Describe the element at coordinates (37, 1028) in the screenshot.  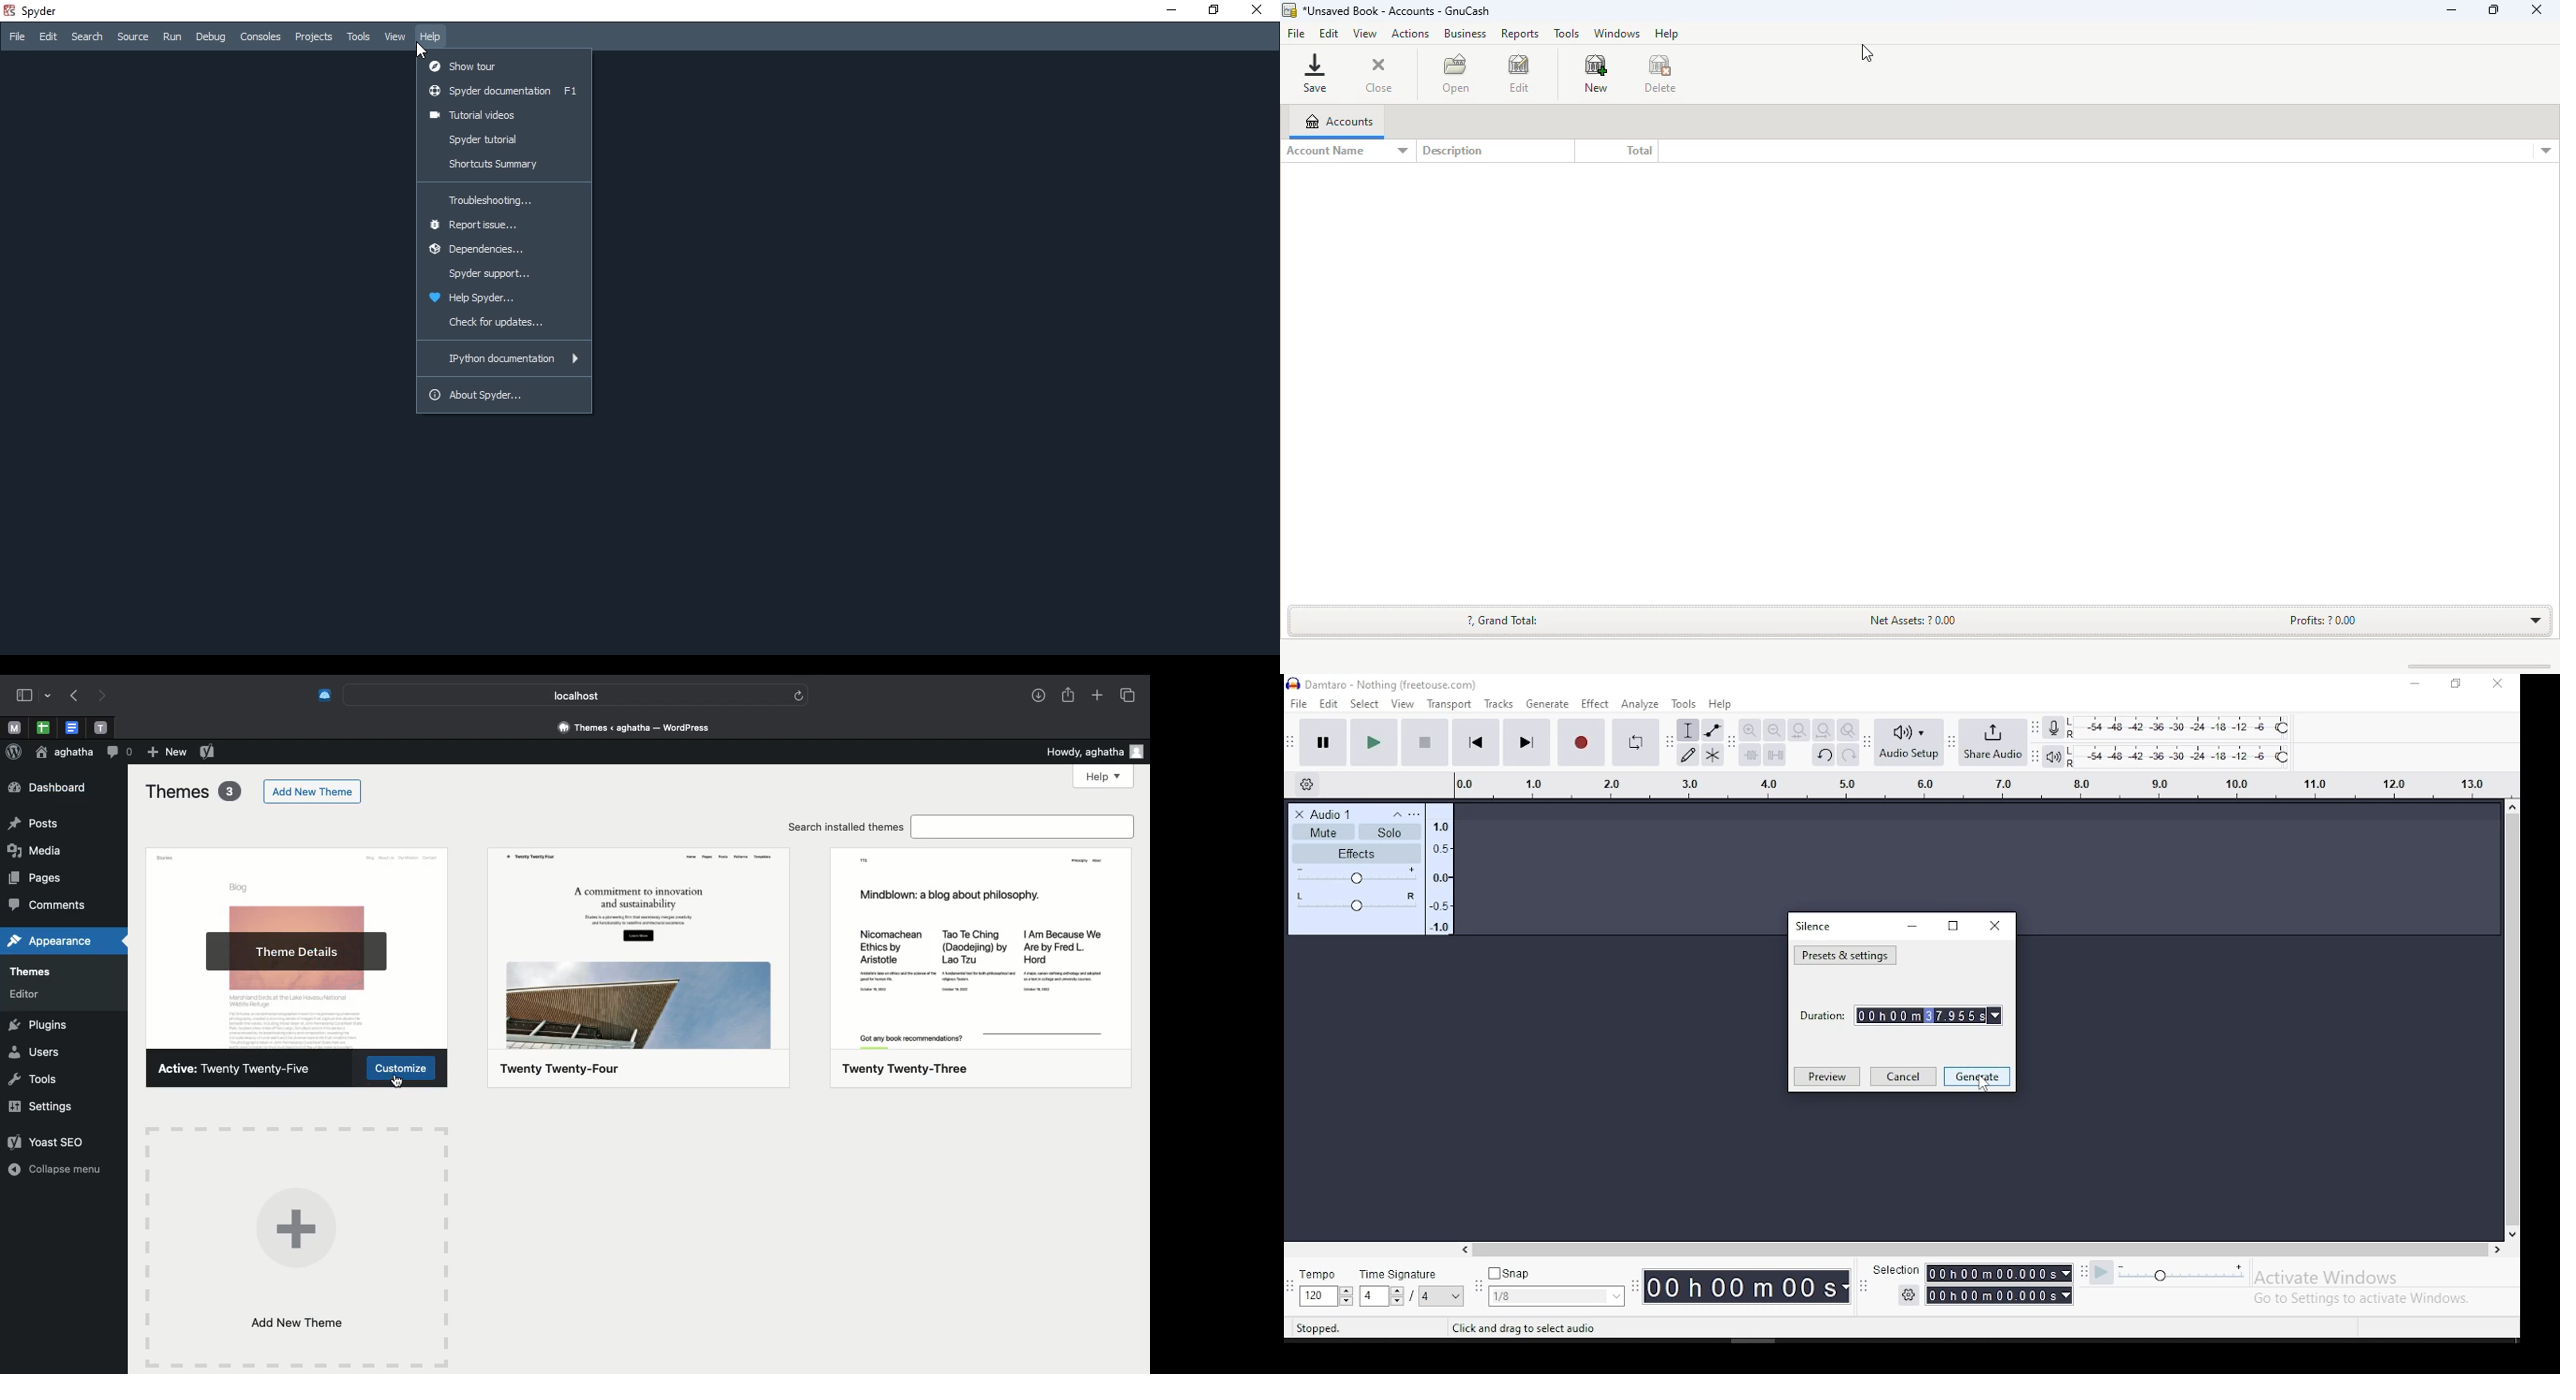
I see `Plugins` at that location.